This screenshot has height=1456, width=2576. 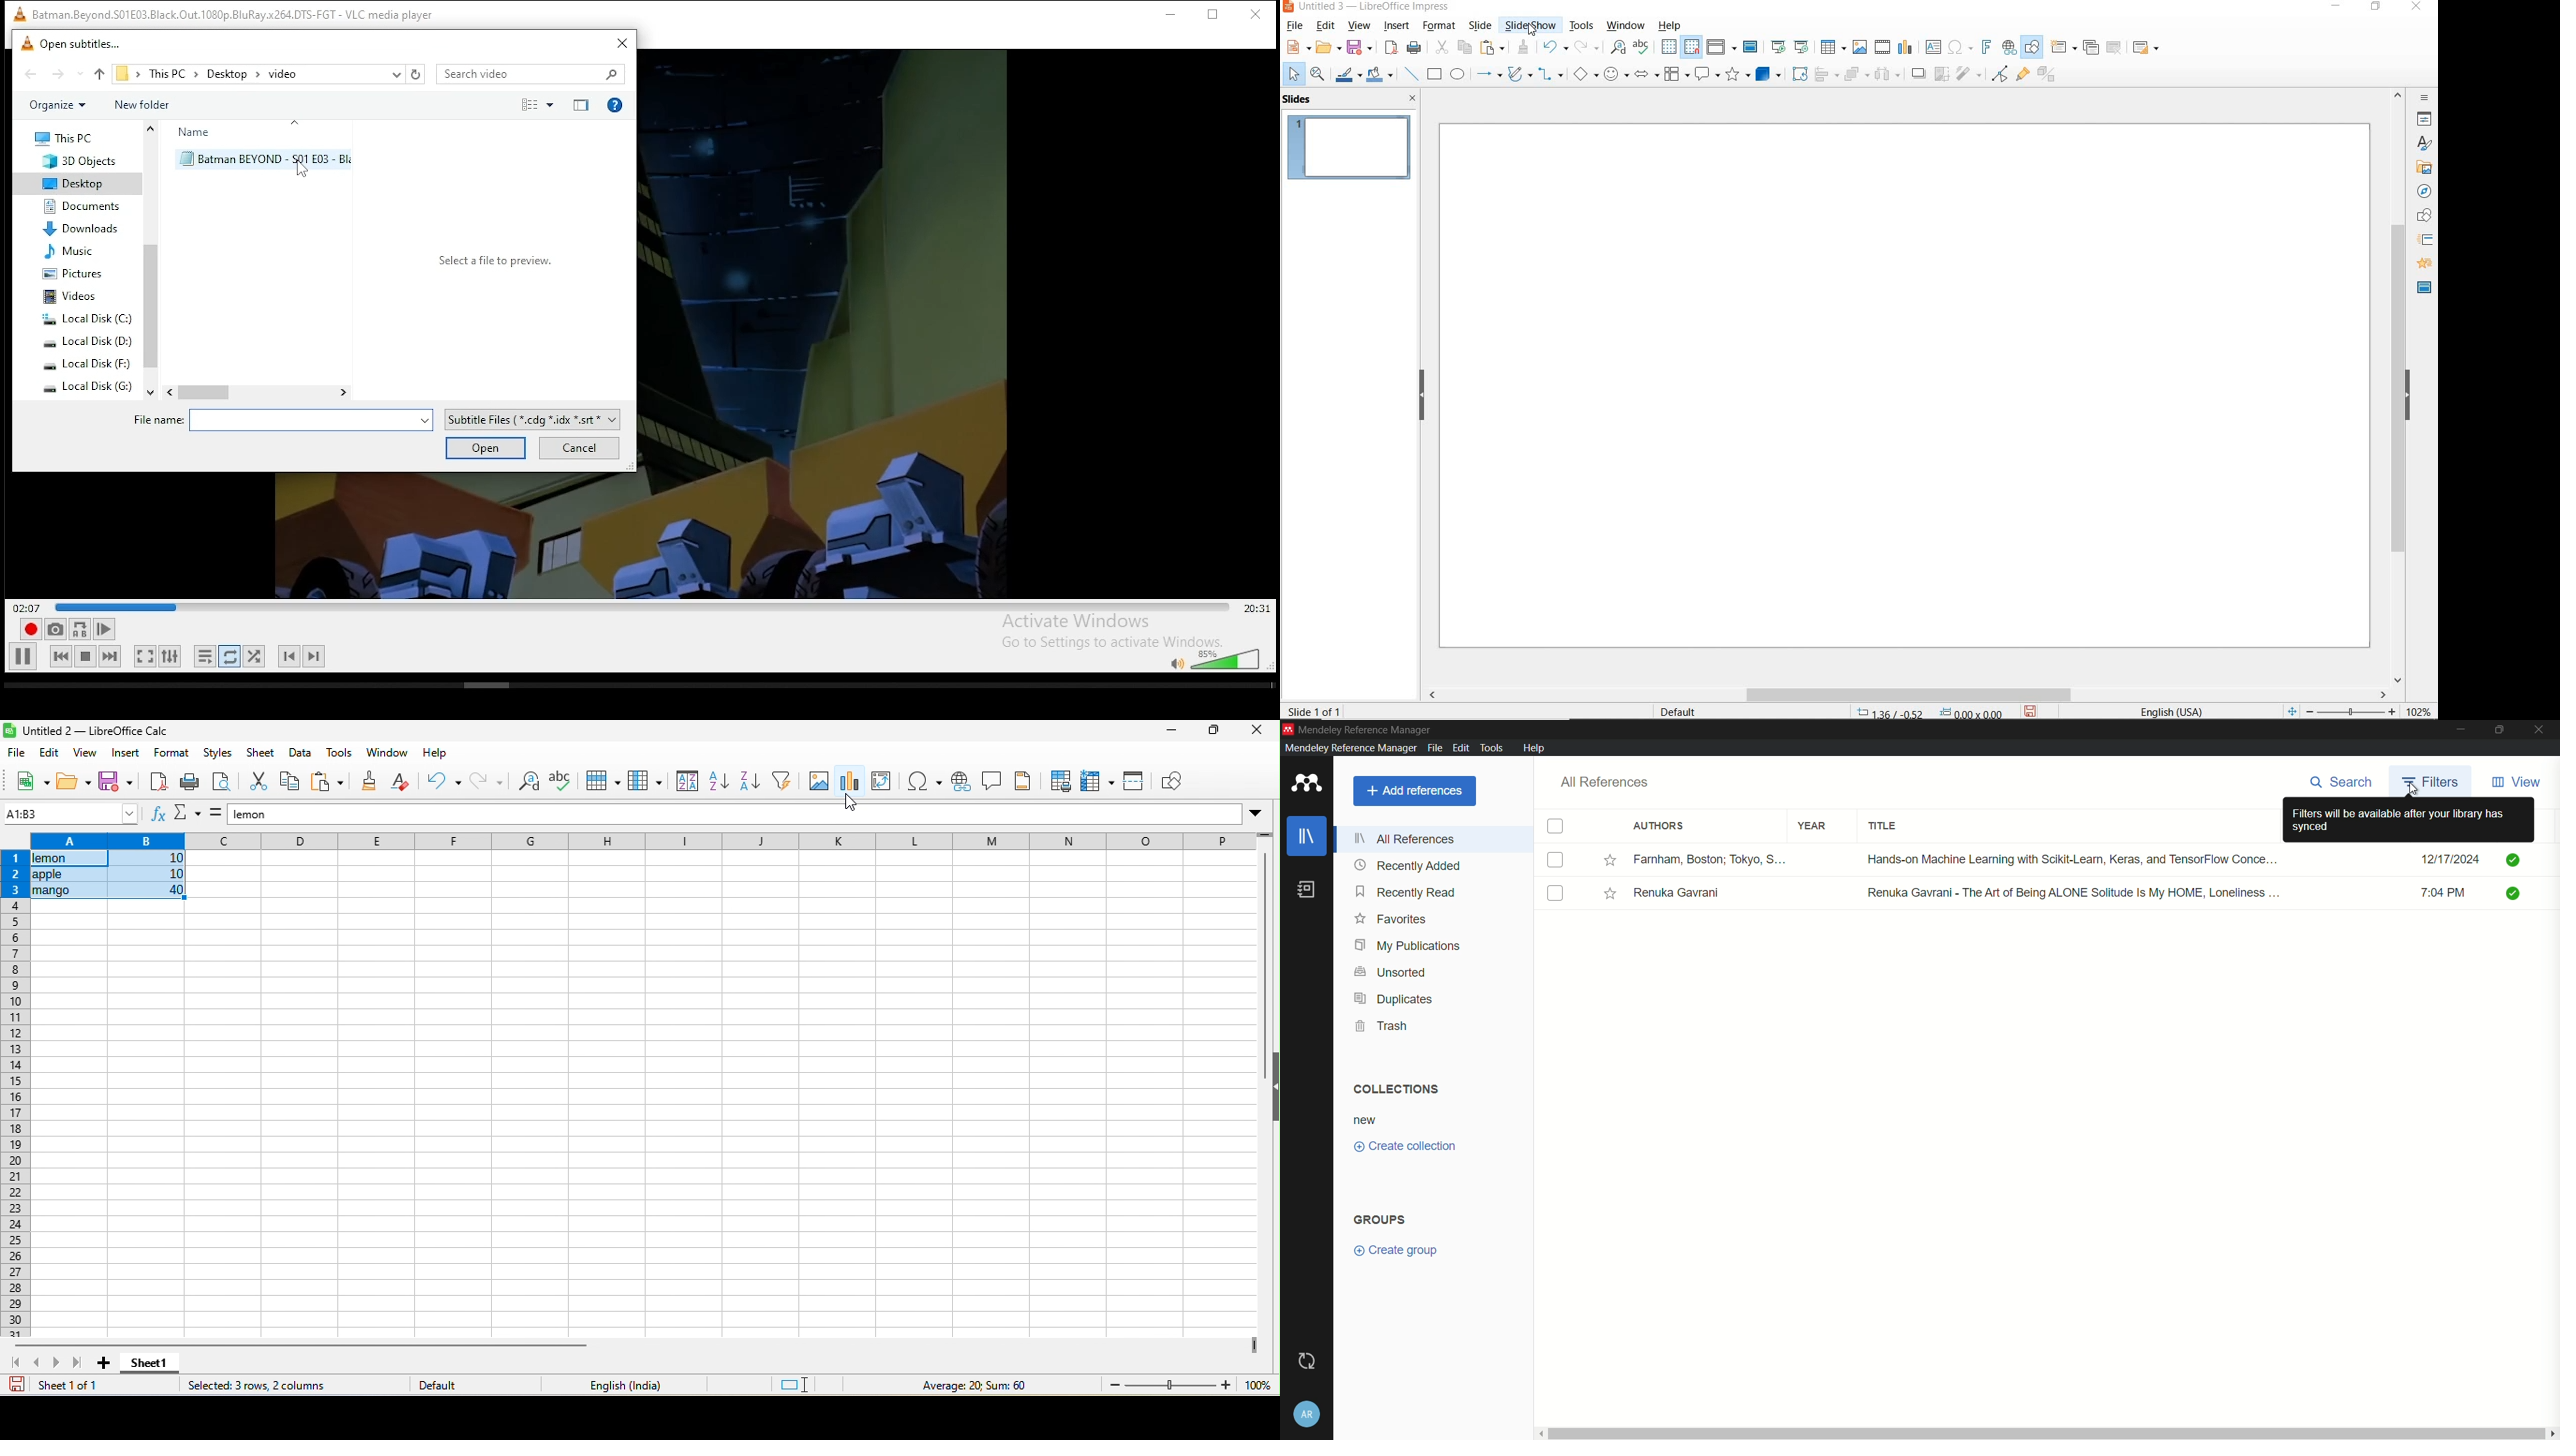 I want to click on SAVE, so click(x=1361, y=47).